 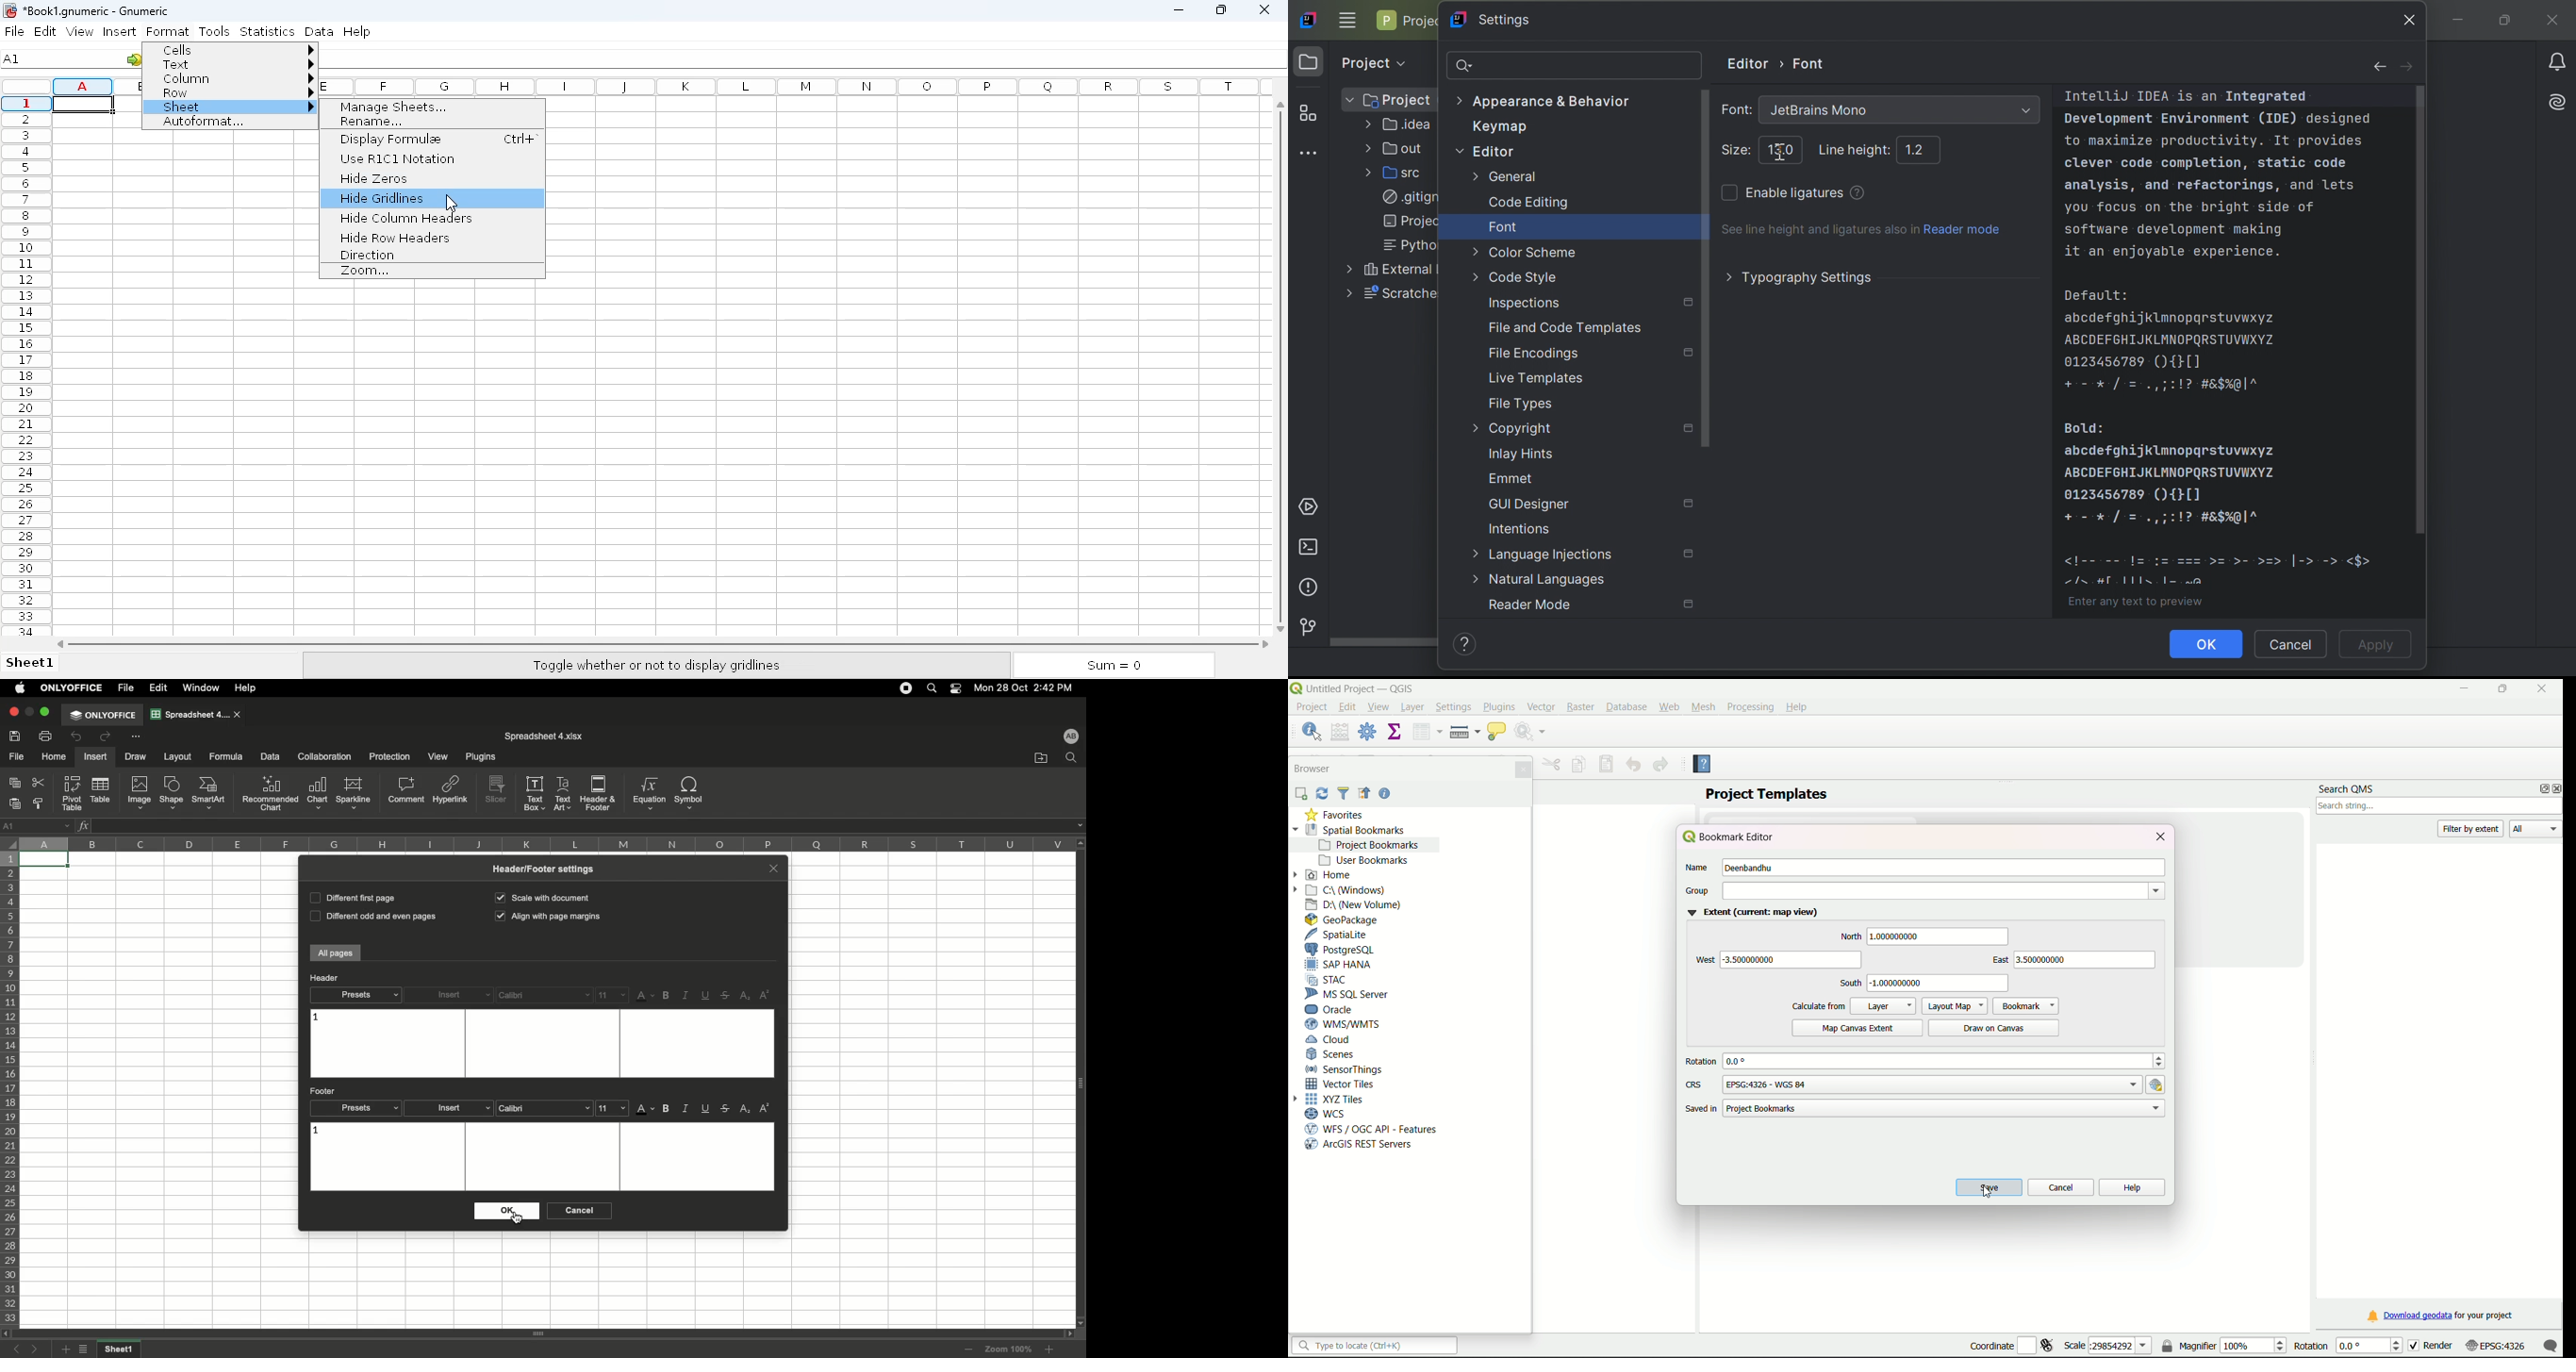 What do you see at coordinates (1222, 9) in the screenshot?
I see `maximize` at bounding box center [1222, 9].